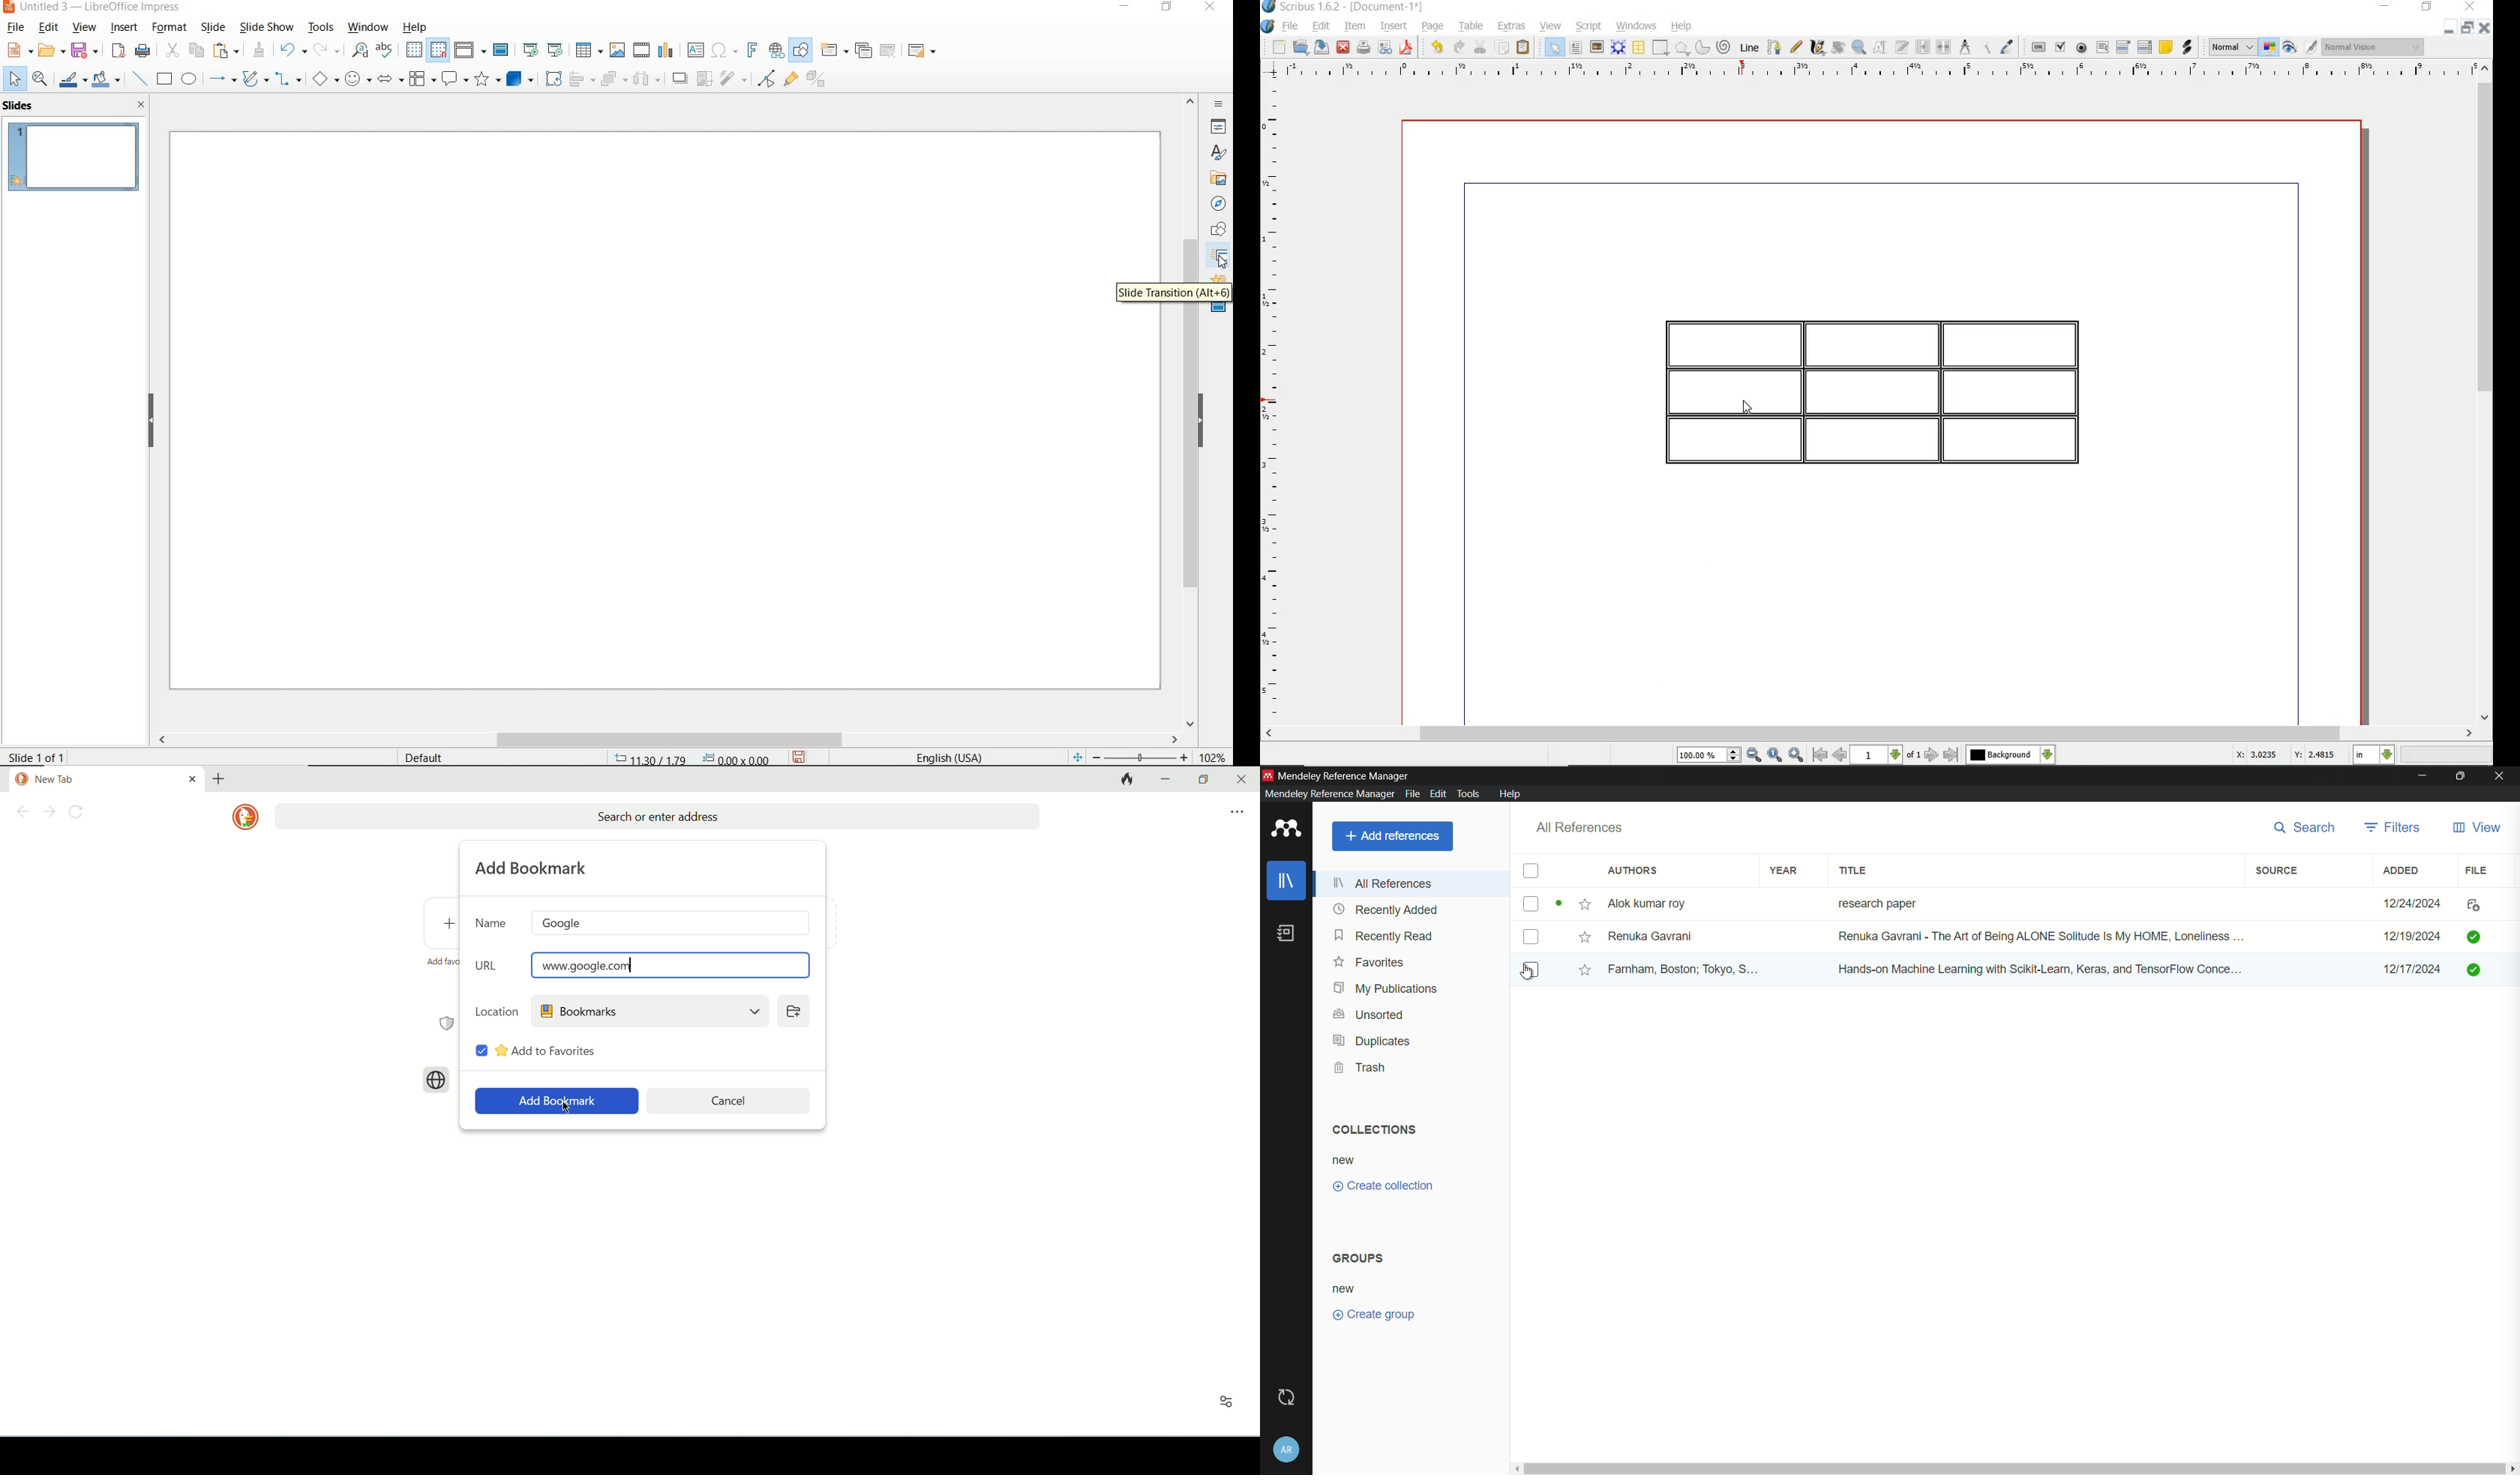 The width and height of the screenshot is (2520, 1484). What do you see at coordinates (2391, 828) in the screenshot?
I see `filters` at bounding box center [2391, 828].